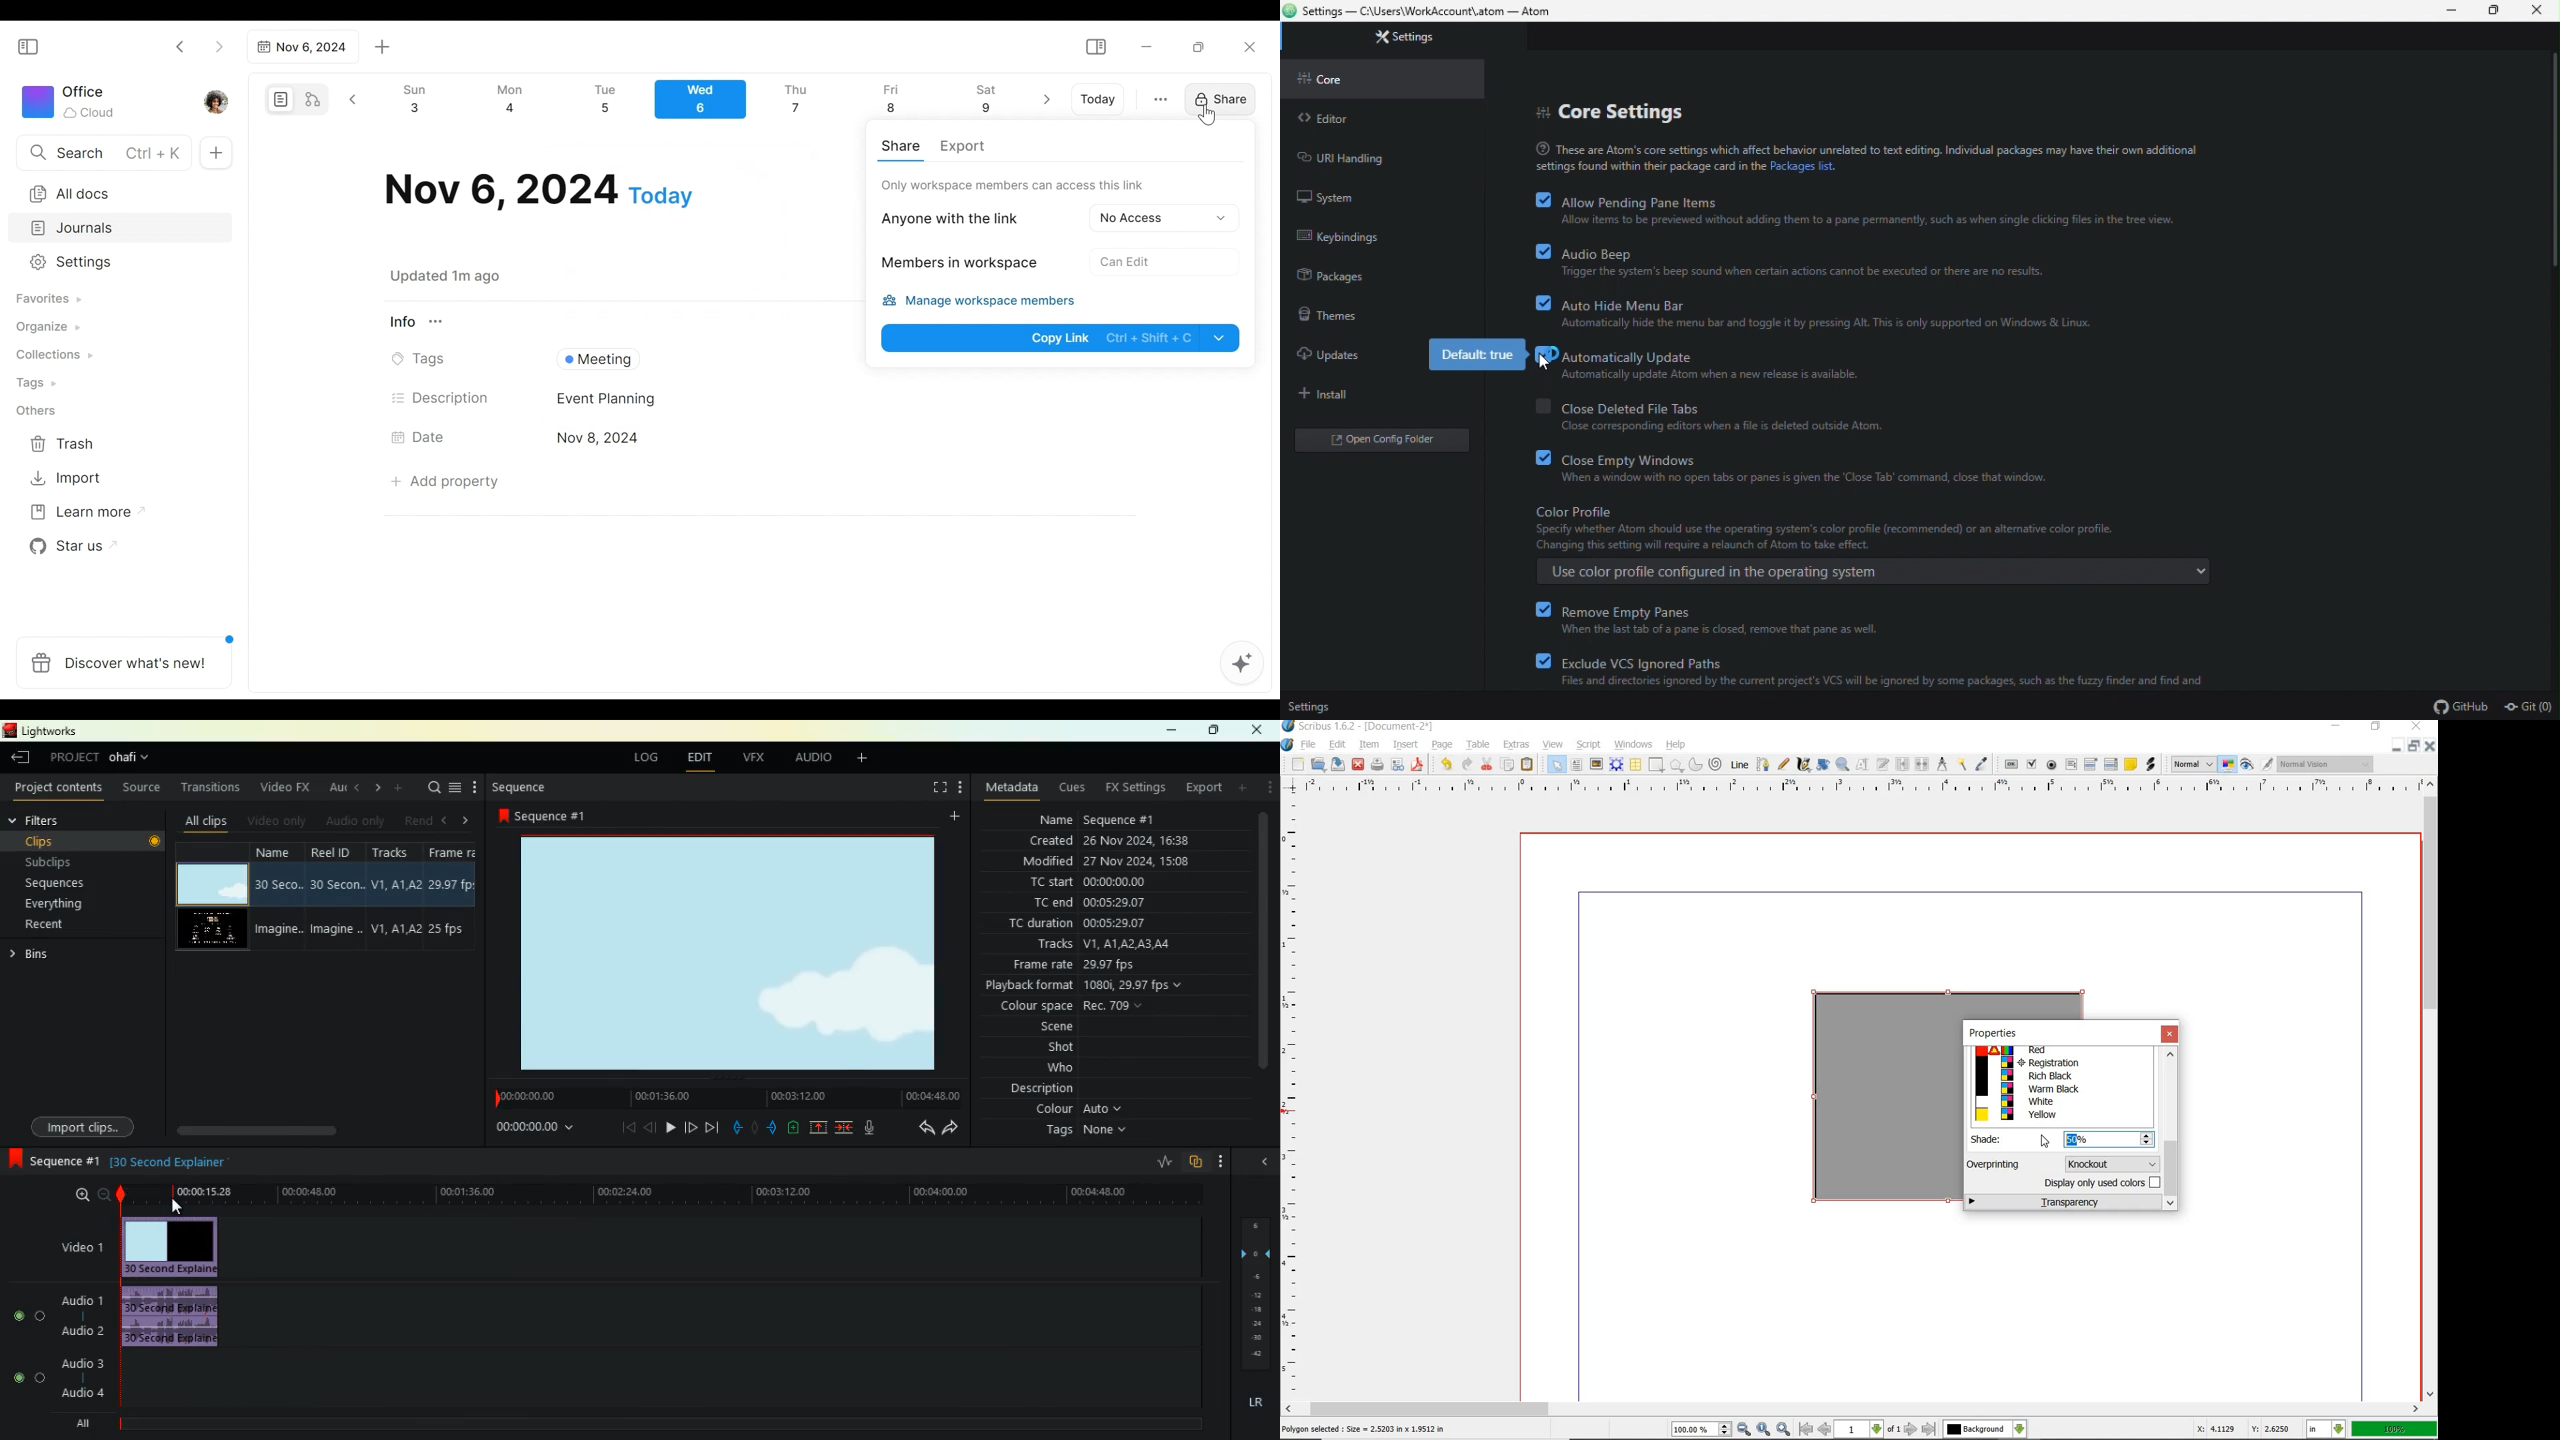  What do you see at coordinates (1636, 764) in the screenshot?
I see `table` at bounding box center [1636, 764].